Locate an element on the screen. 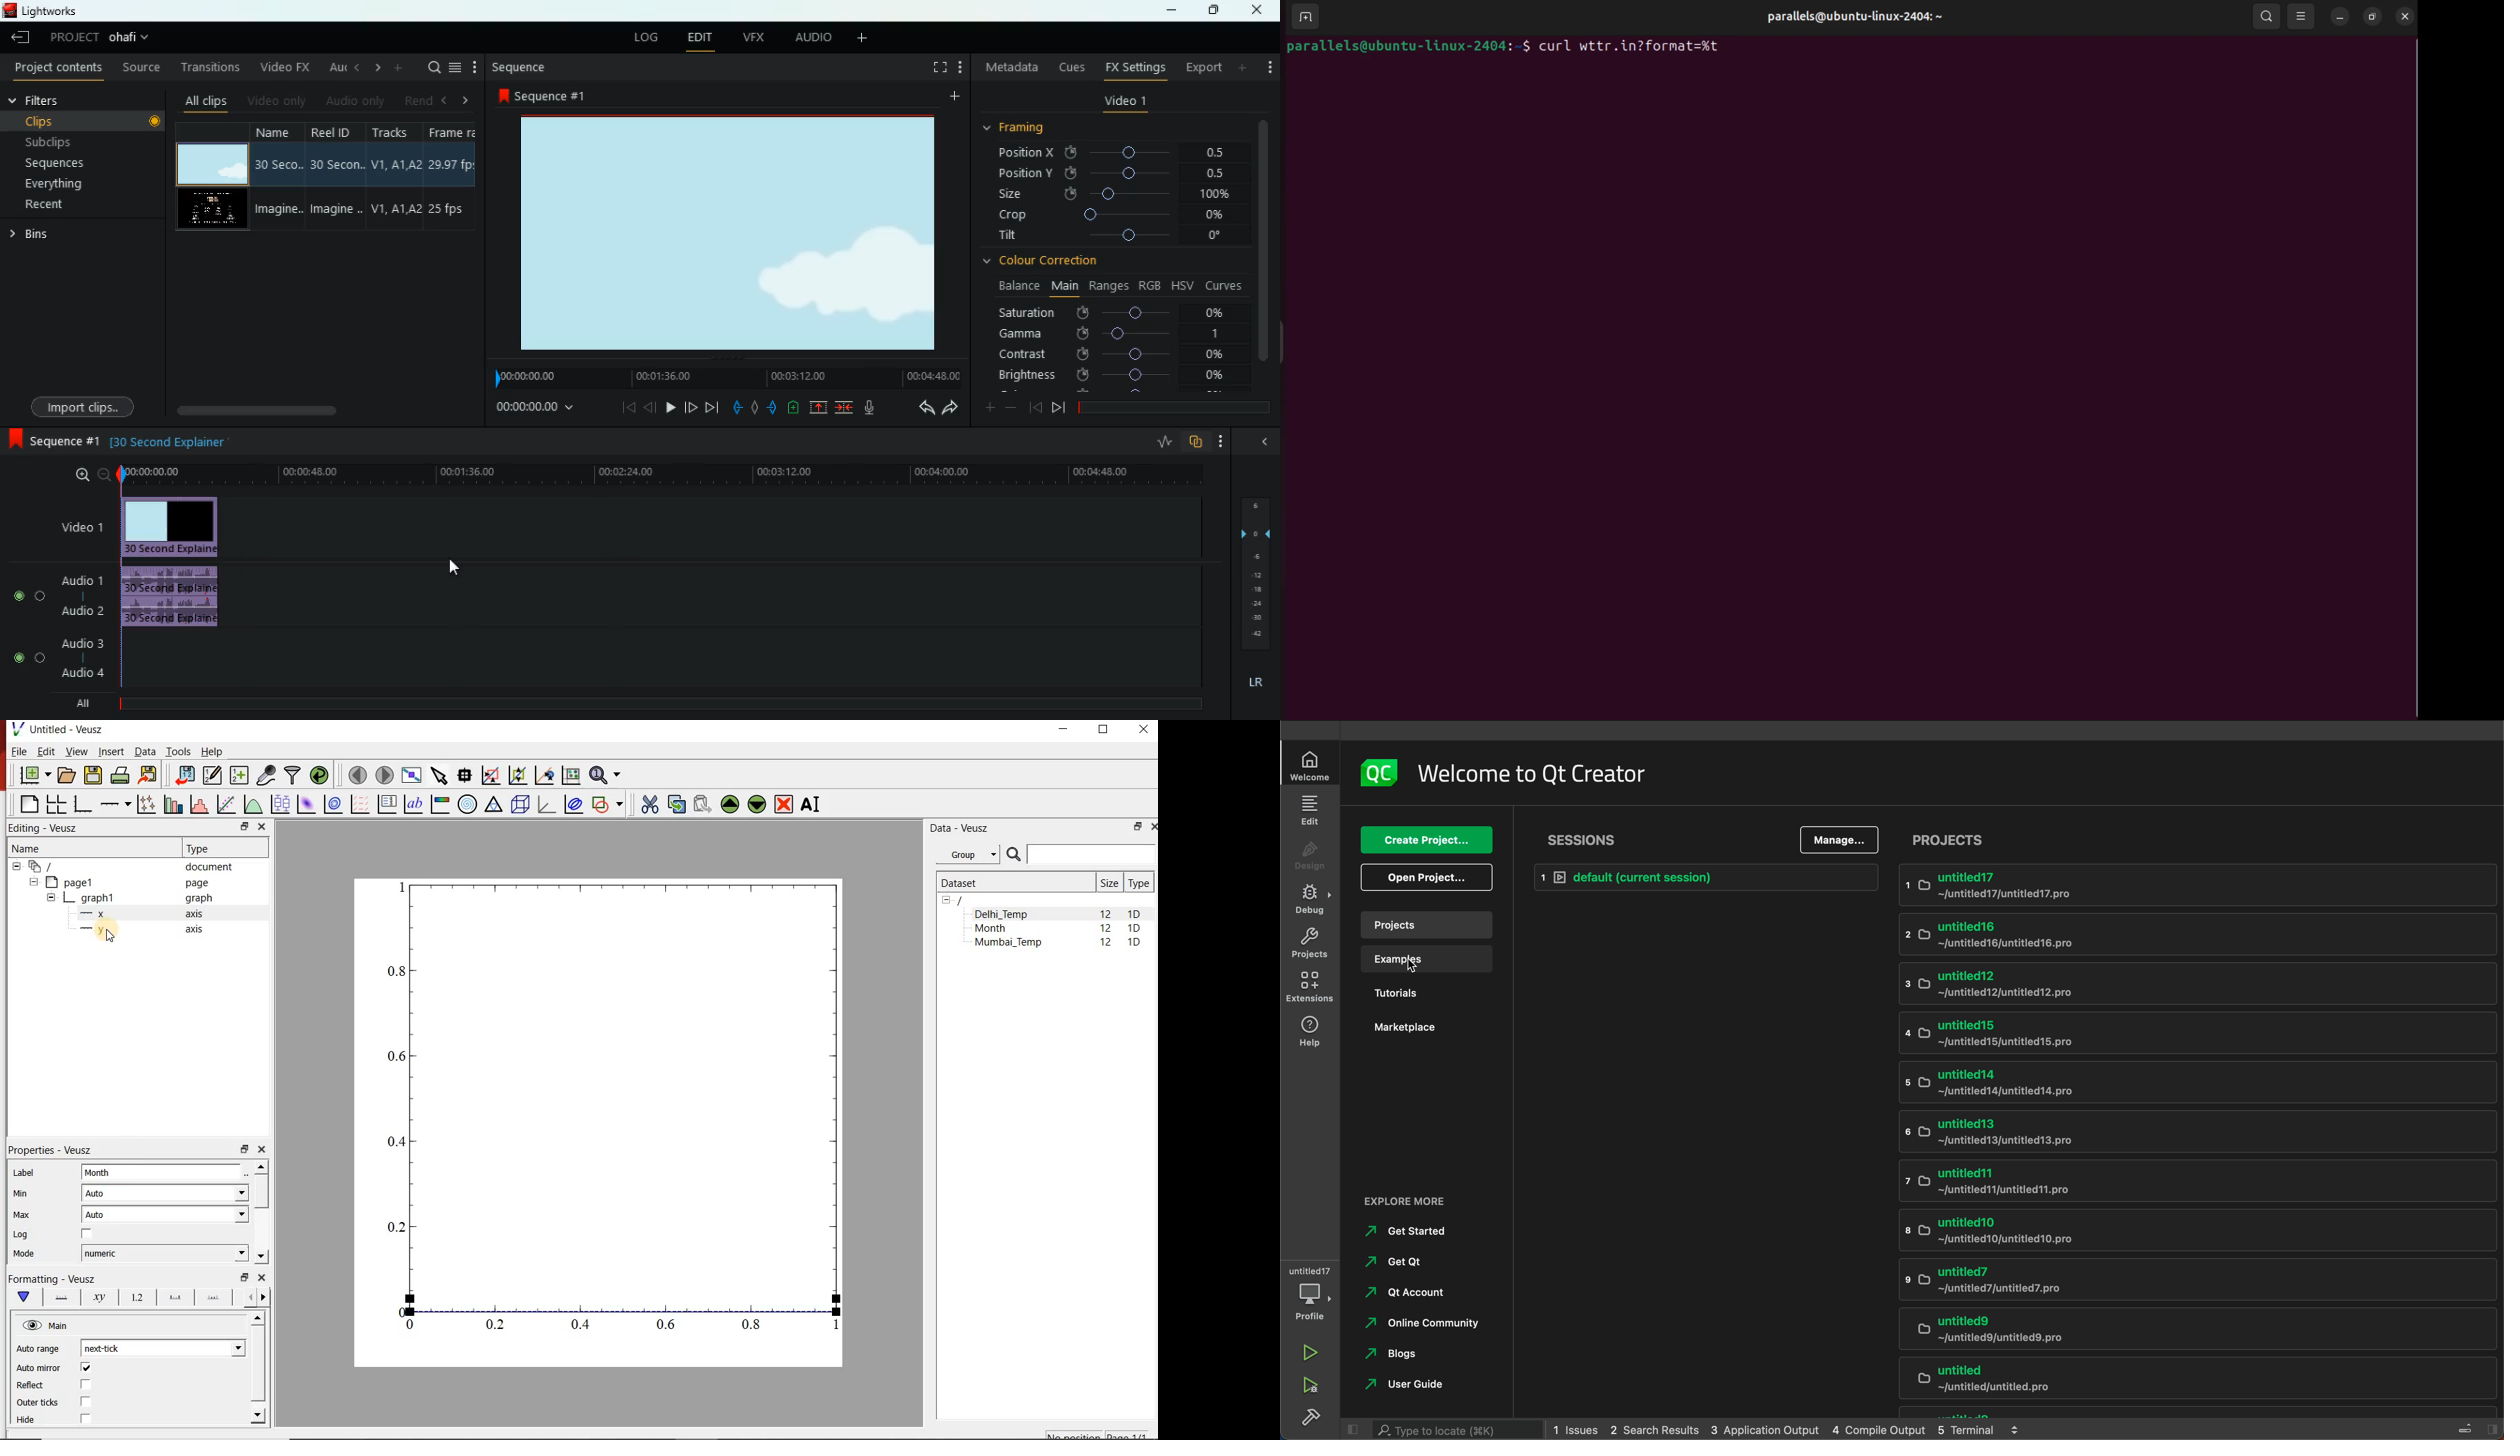  Label is located at coordinates (23, 1172).